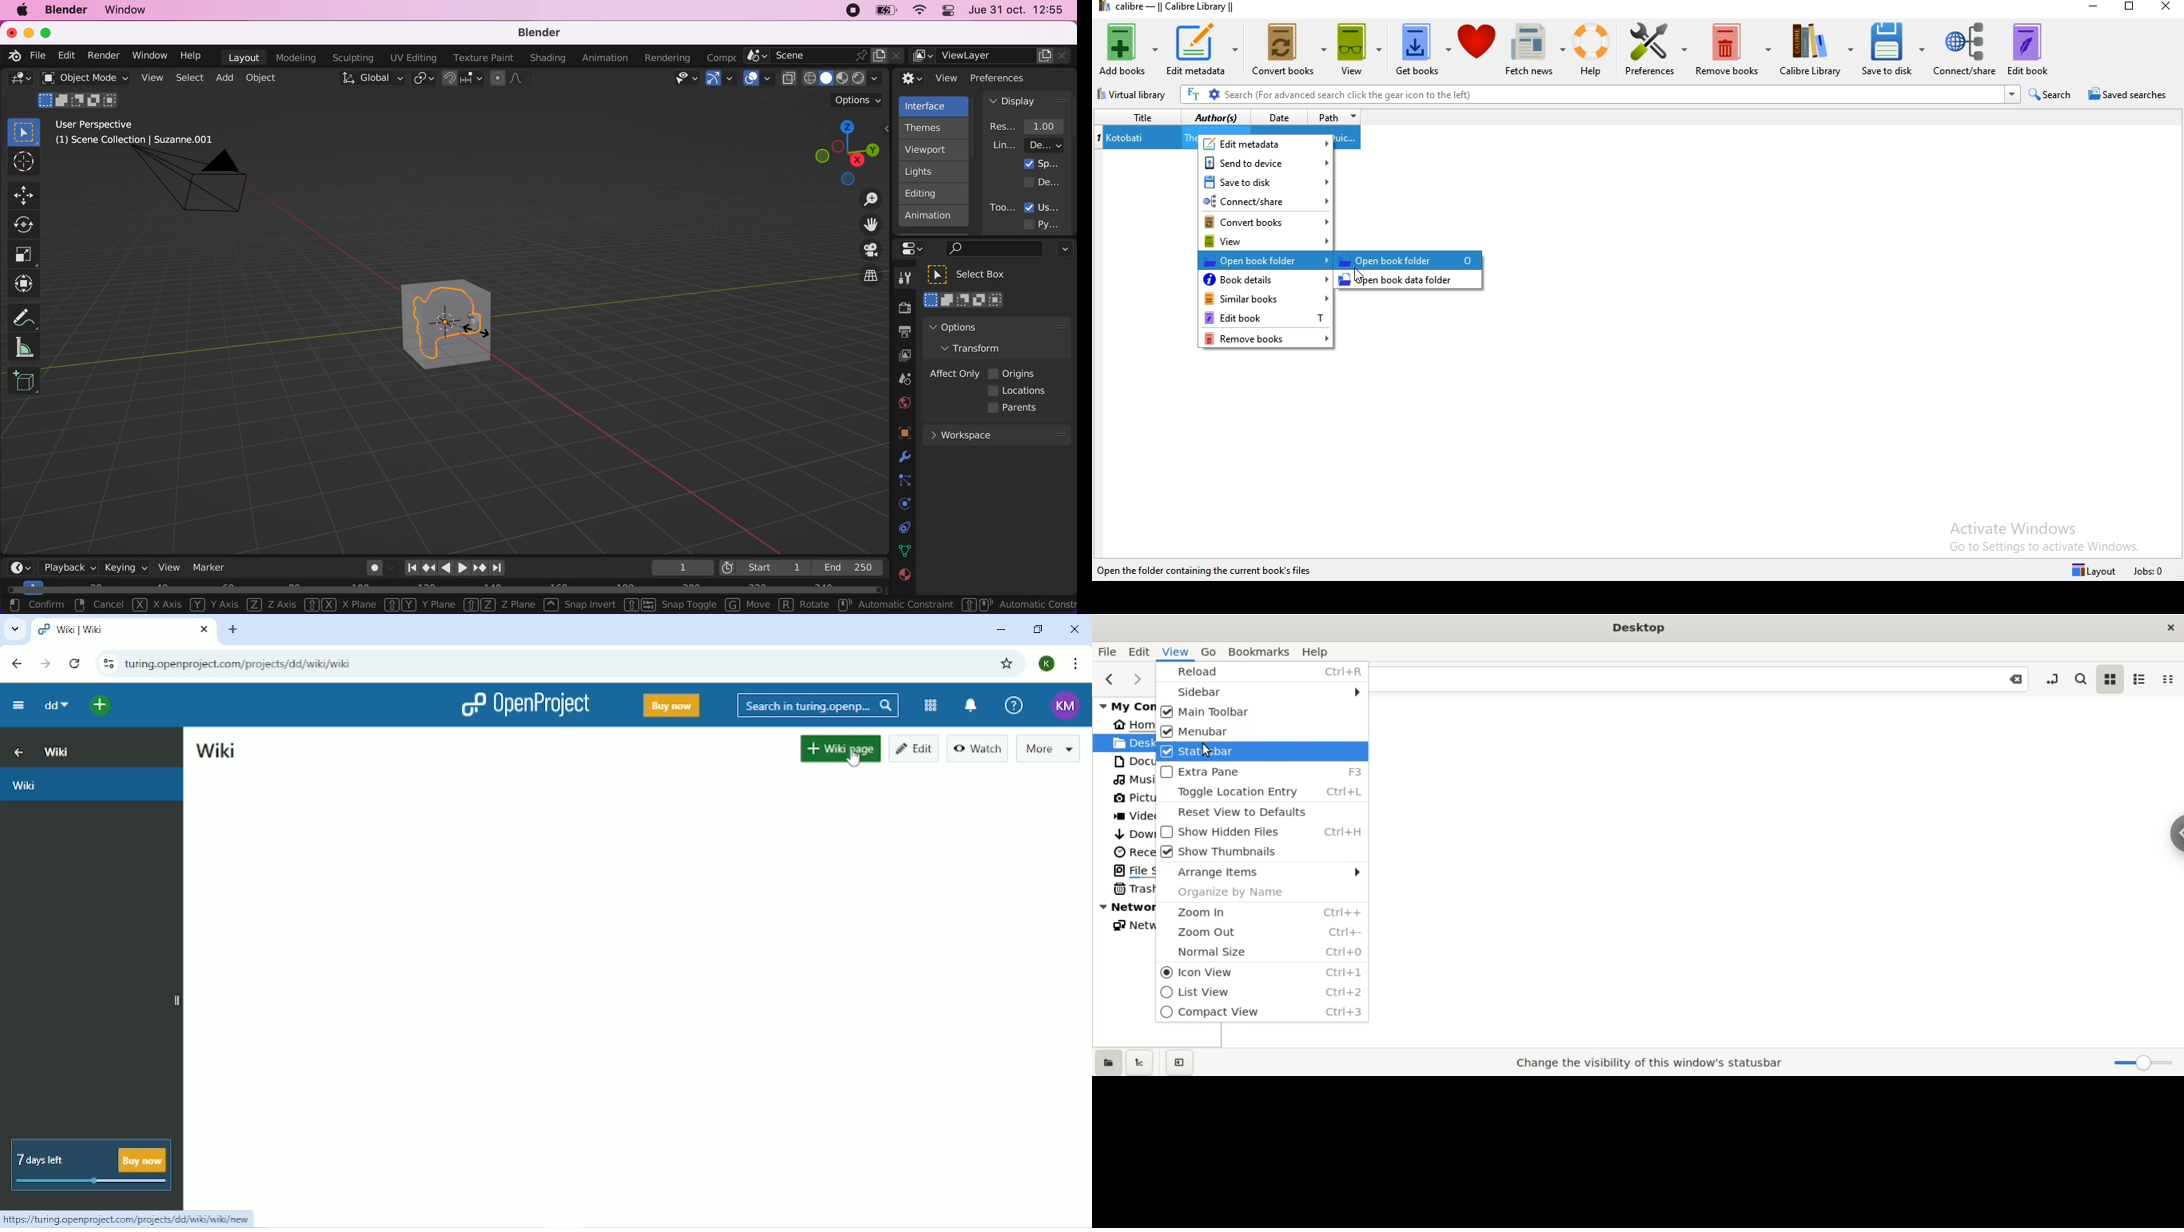 The width and height of the screenshot is (2184, 1232). Describe the element at coordinates (156, 605) in the screenshot. I see `x axis` at that location.